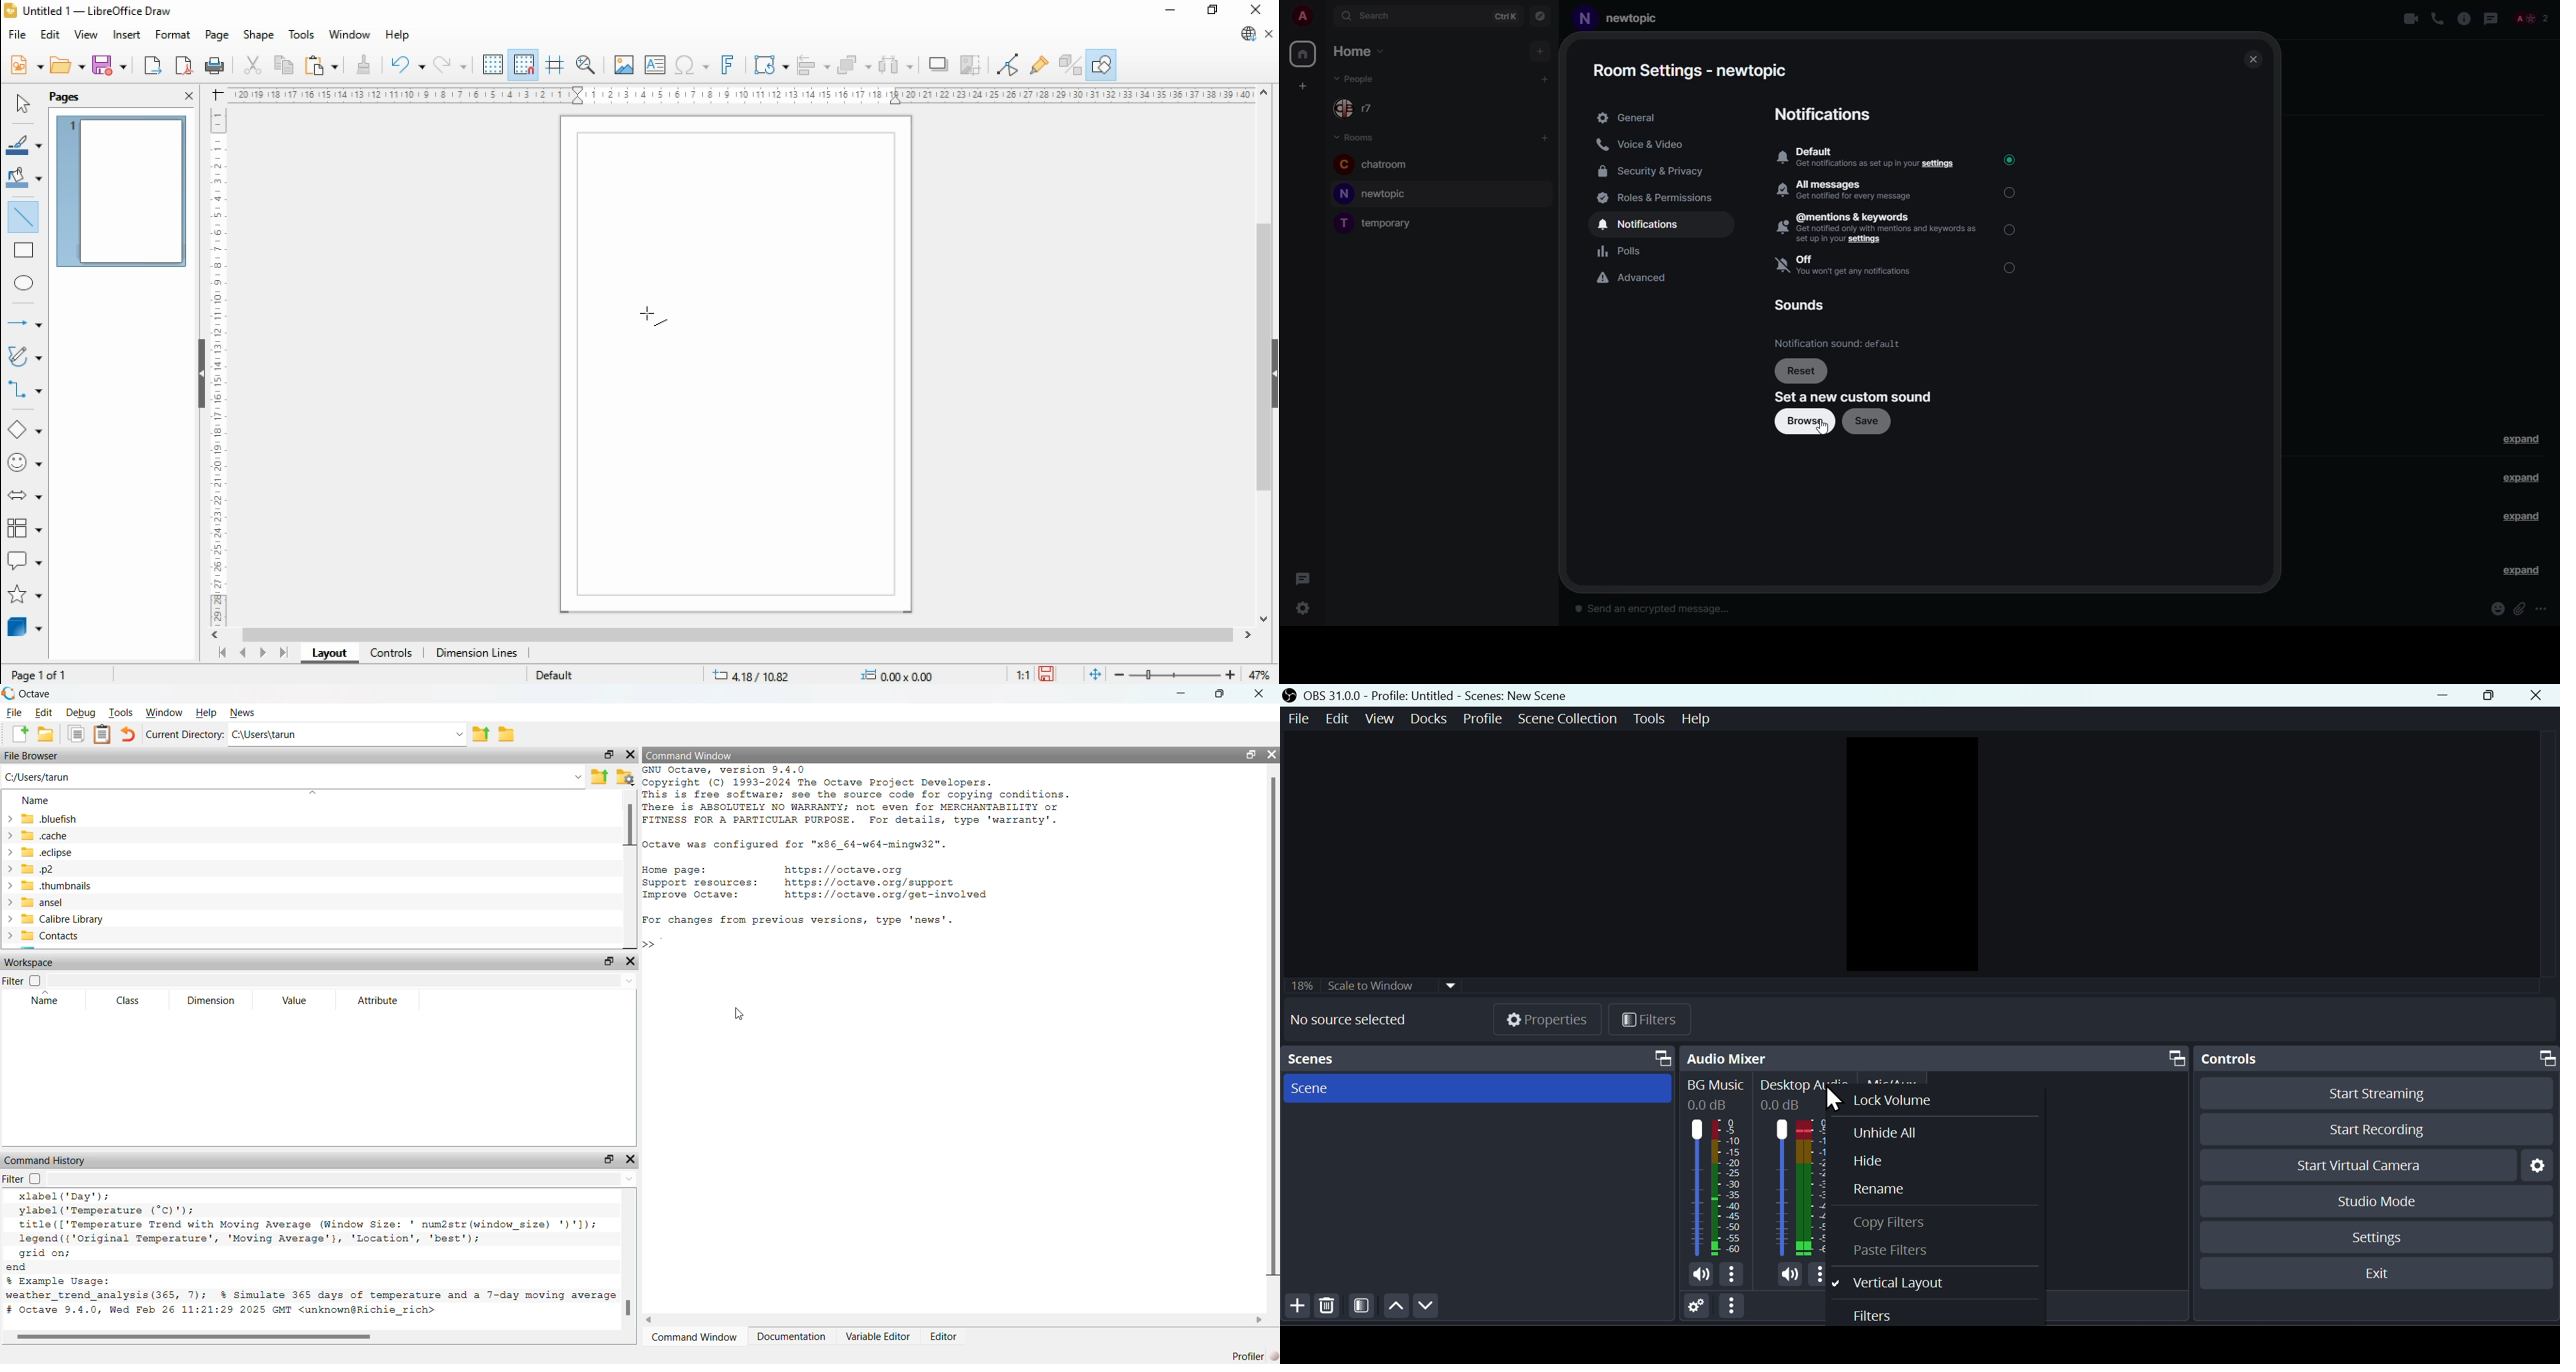 Image resolution: width=2576 pixels, height=1372 pixels. Describe the element at coordinates (1661, 611) in the screenshot. I see `send an encrypted message` at that location.